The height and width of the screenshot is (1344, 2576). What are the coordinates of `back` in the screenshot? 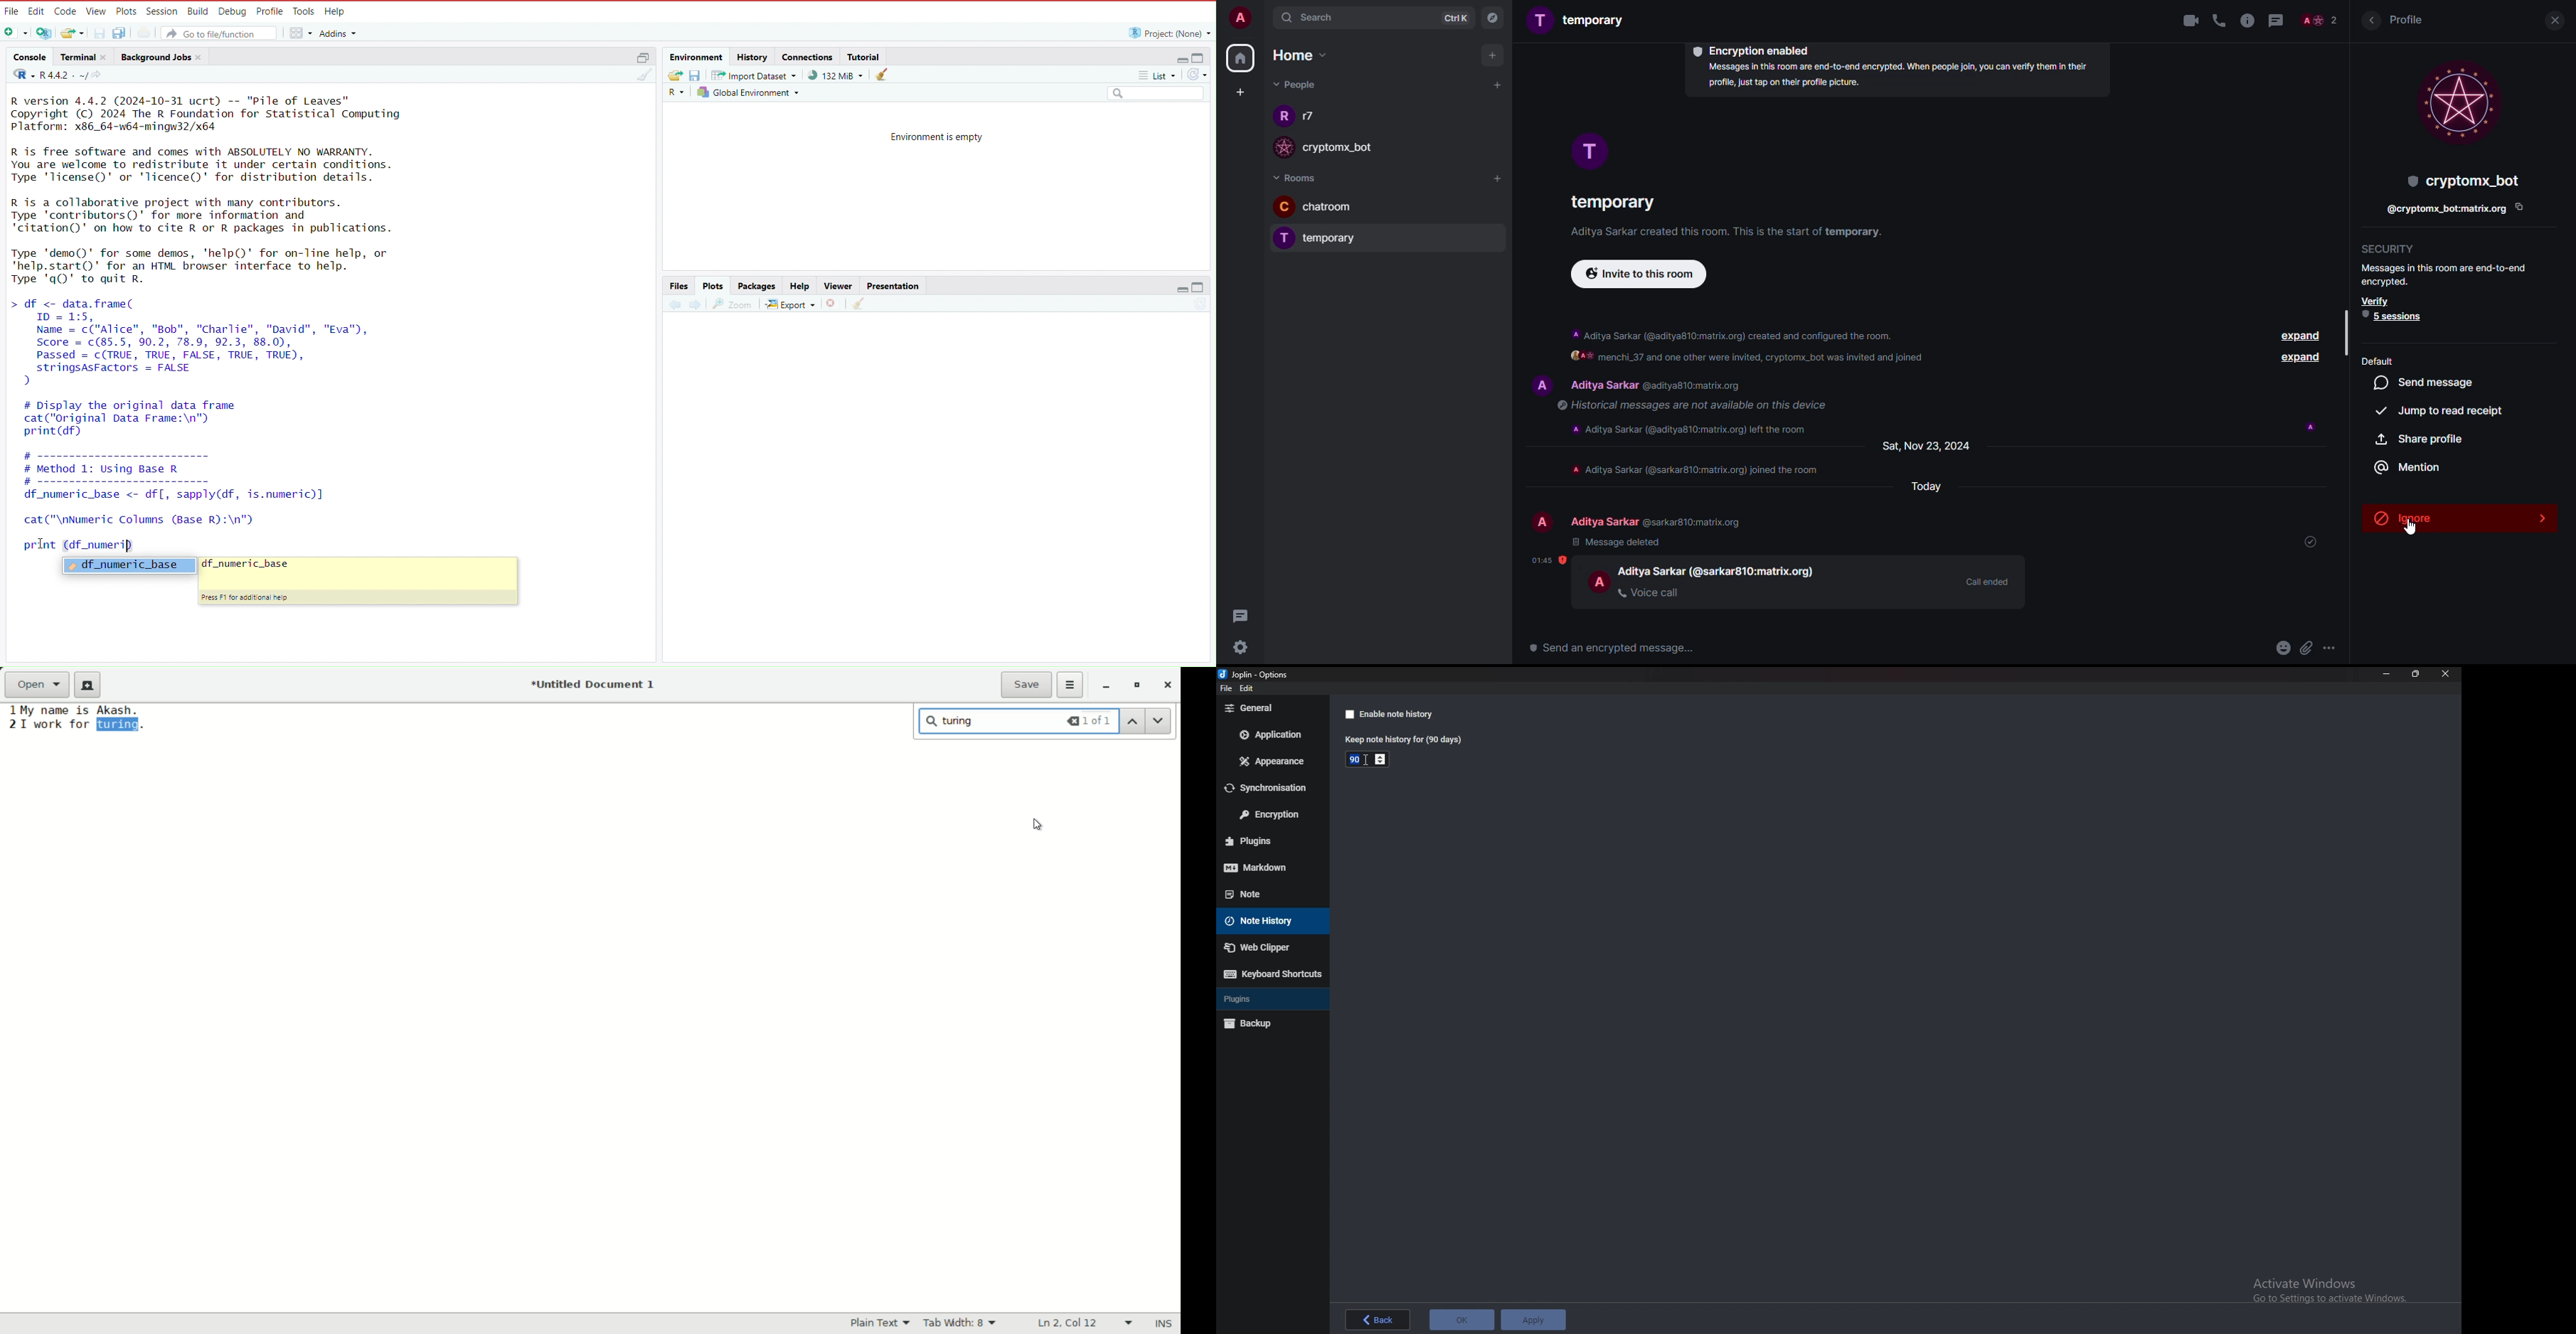 It's located at (1378, 1320).